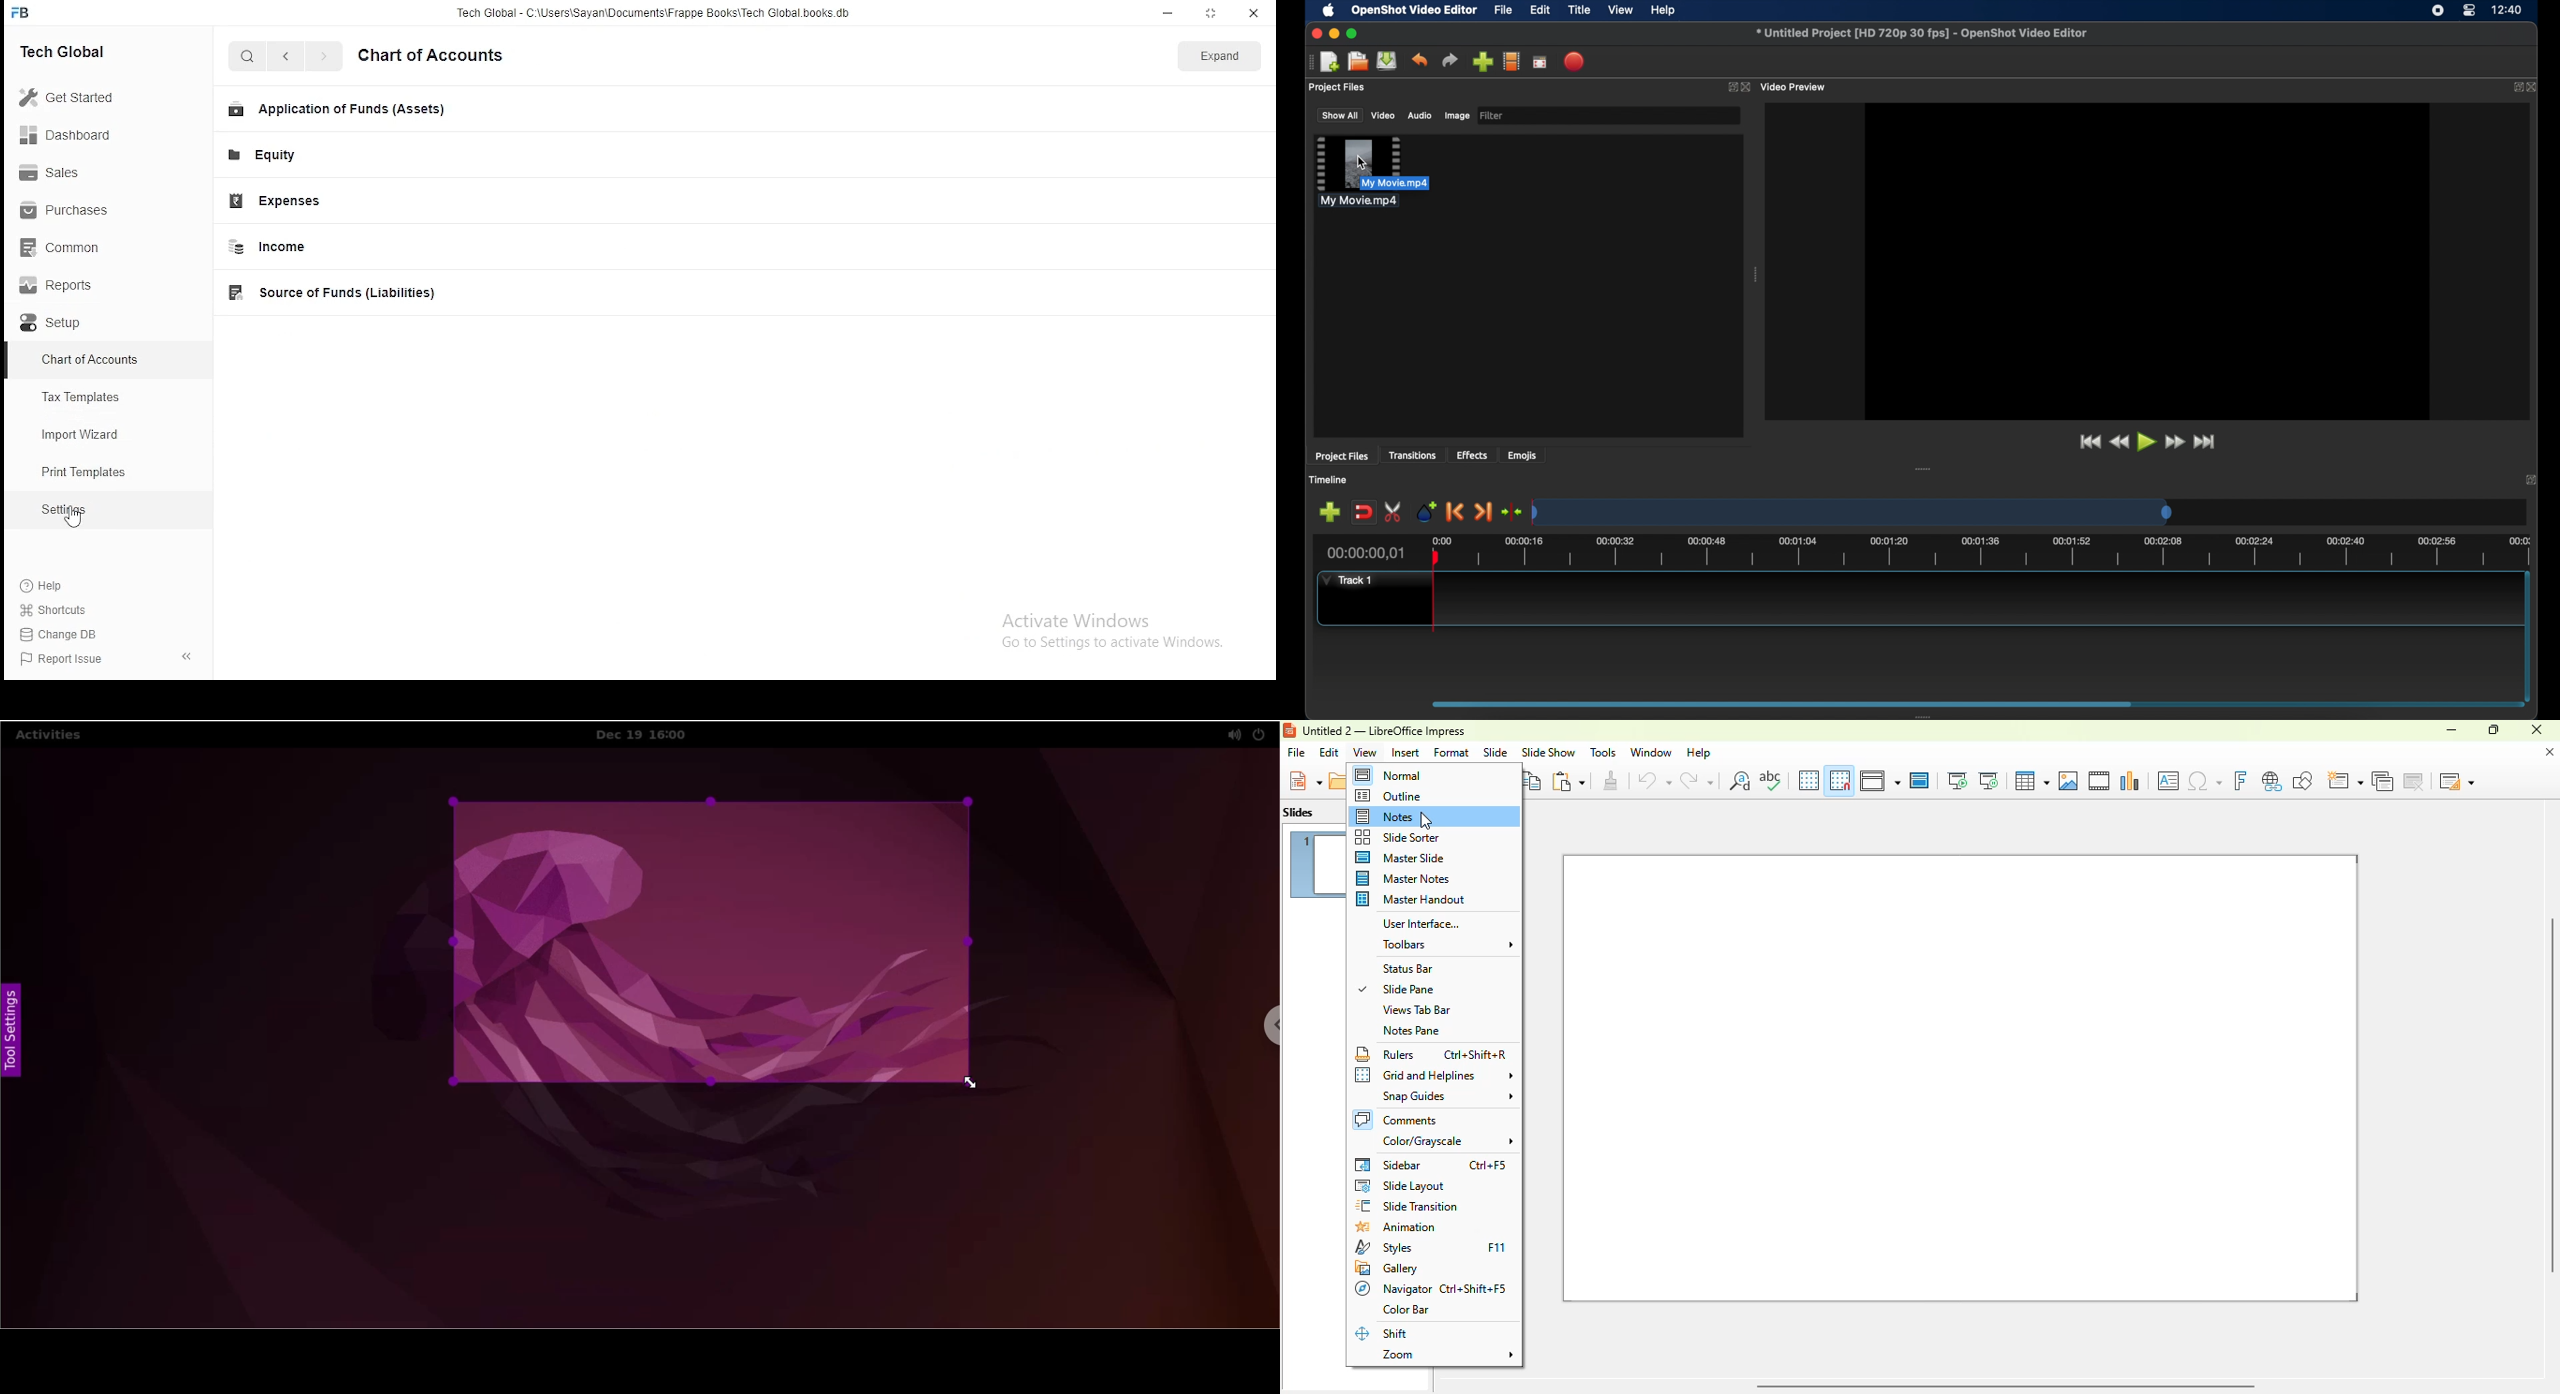  Describe the element at coordinates (1839, 780) in the screenshot. I see `snap to grid` at that location.